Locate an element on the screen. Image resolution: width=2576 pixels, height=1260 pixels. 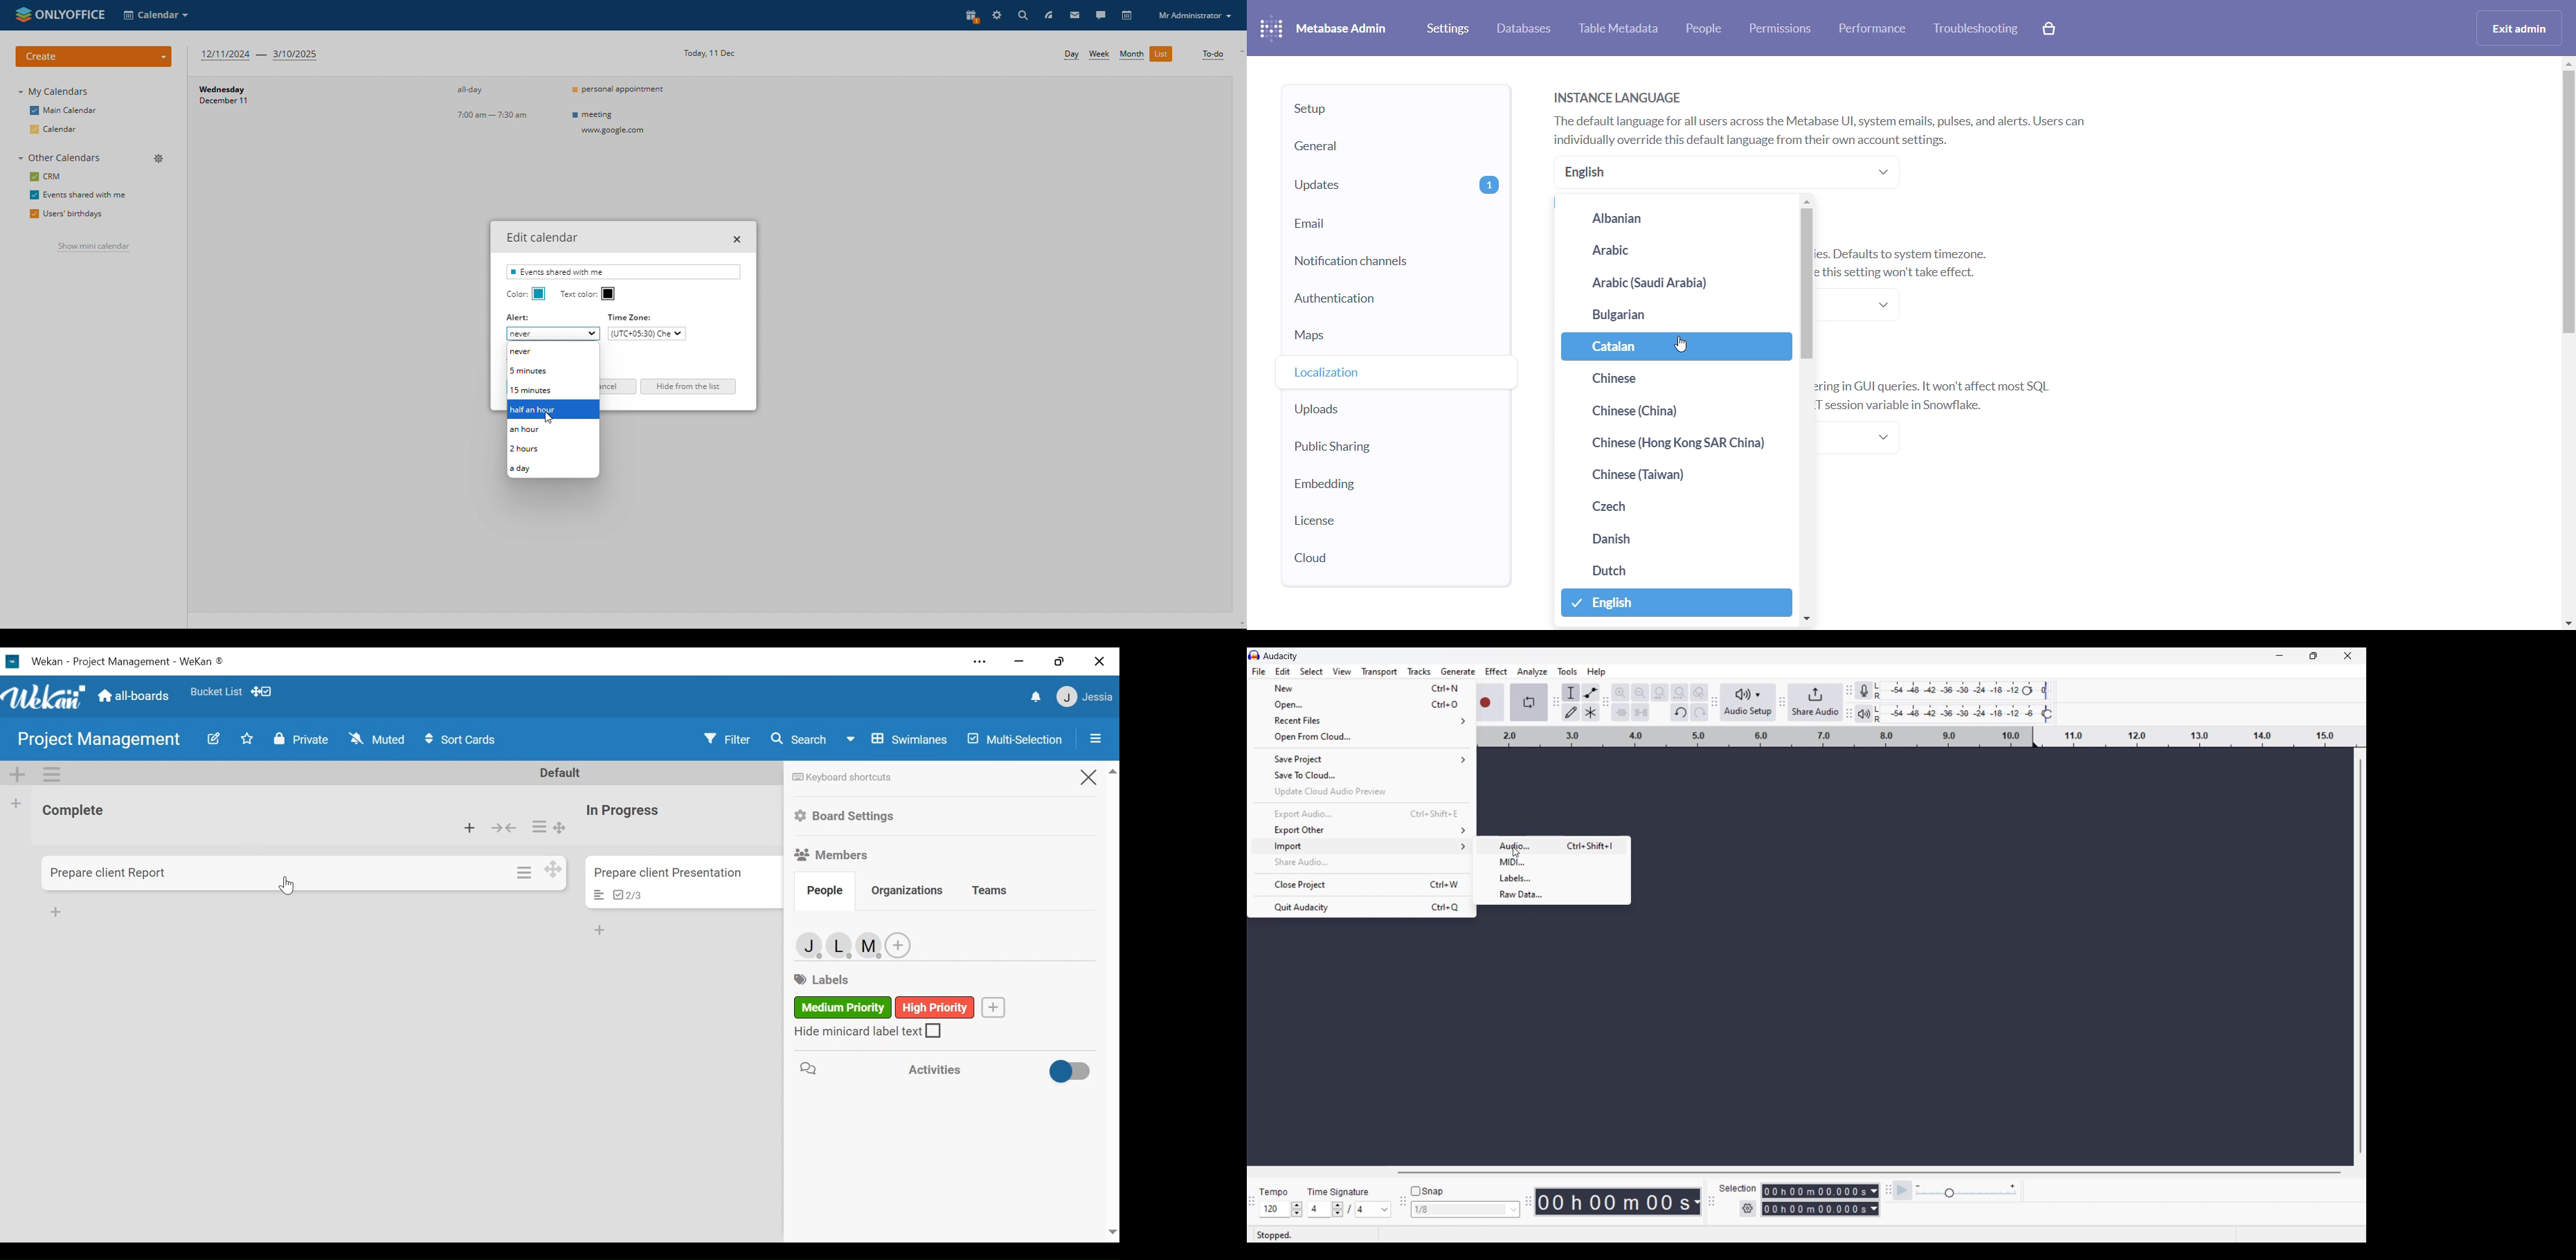
Snap toggle is located at coordinates (1427, 1192).